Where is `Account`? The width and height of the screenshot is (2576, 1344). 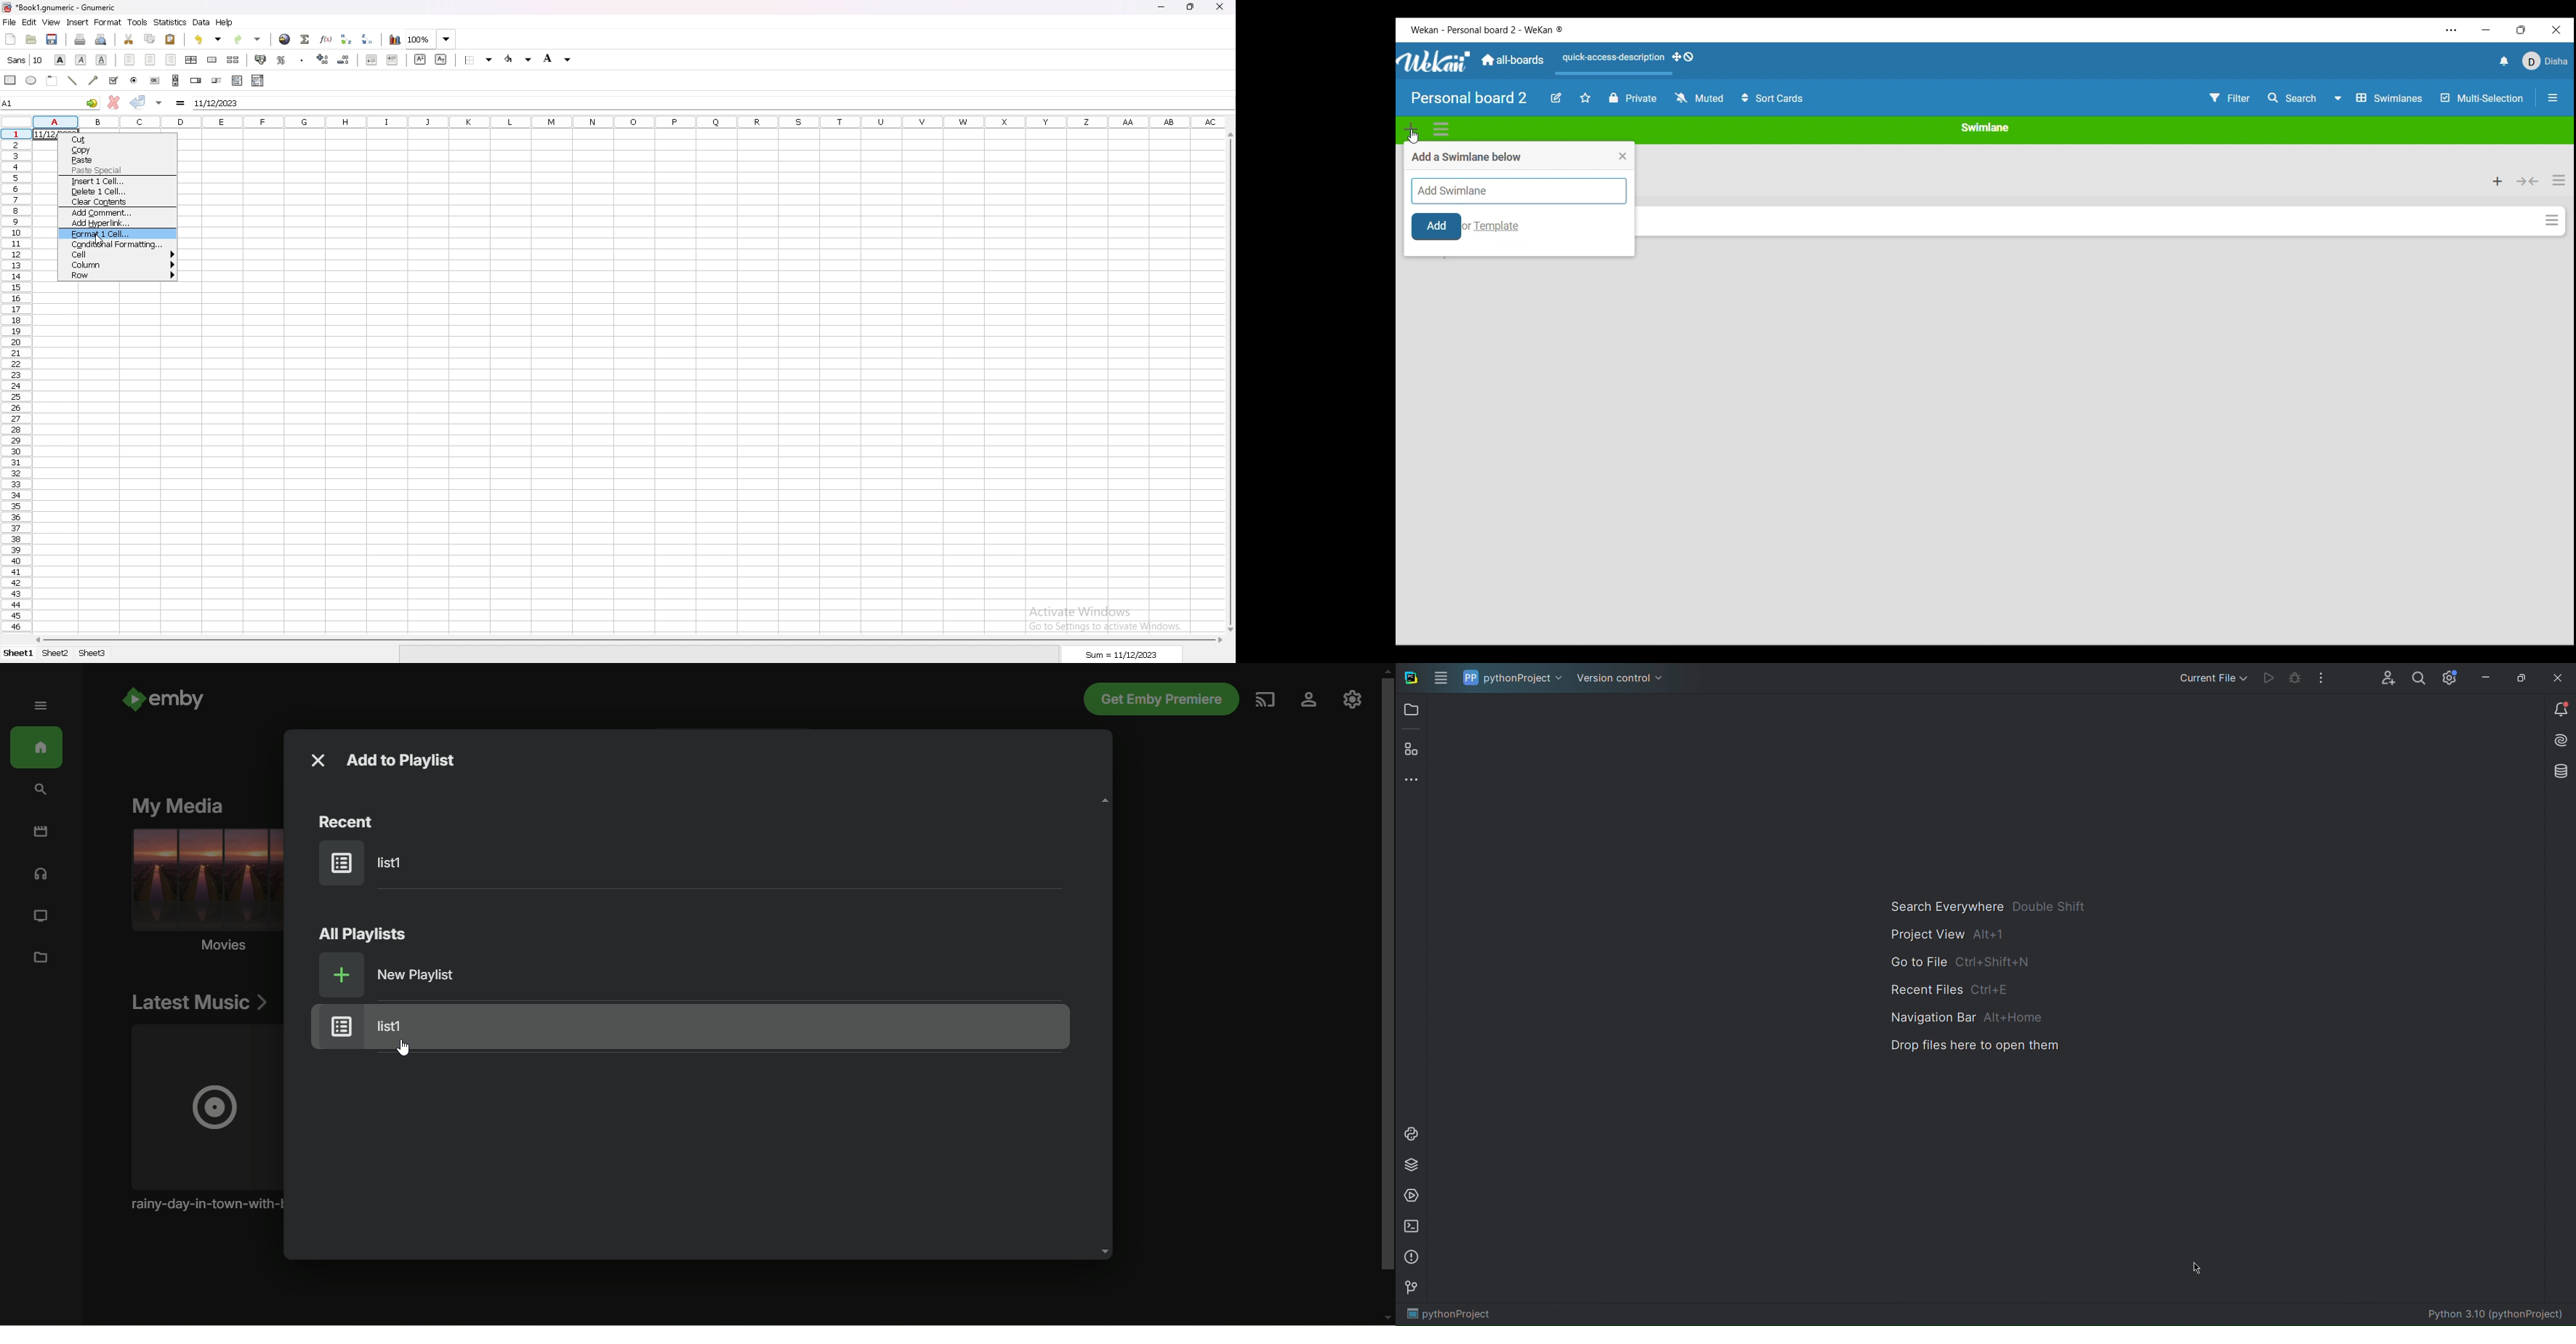
Account is located at coordinates (2384, 677).